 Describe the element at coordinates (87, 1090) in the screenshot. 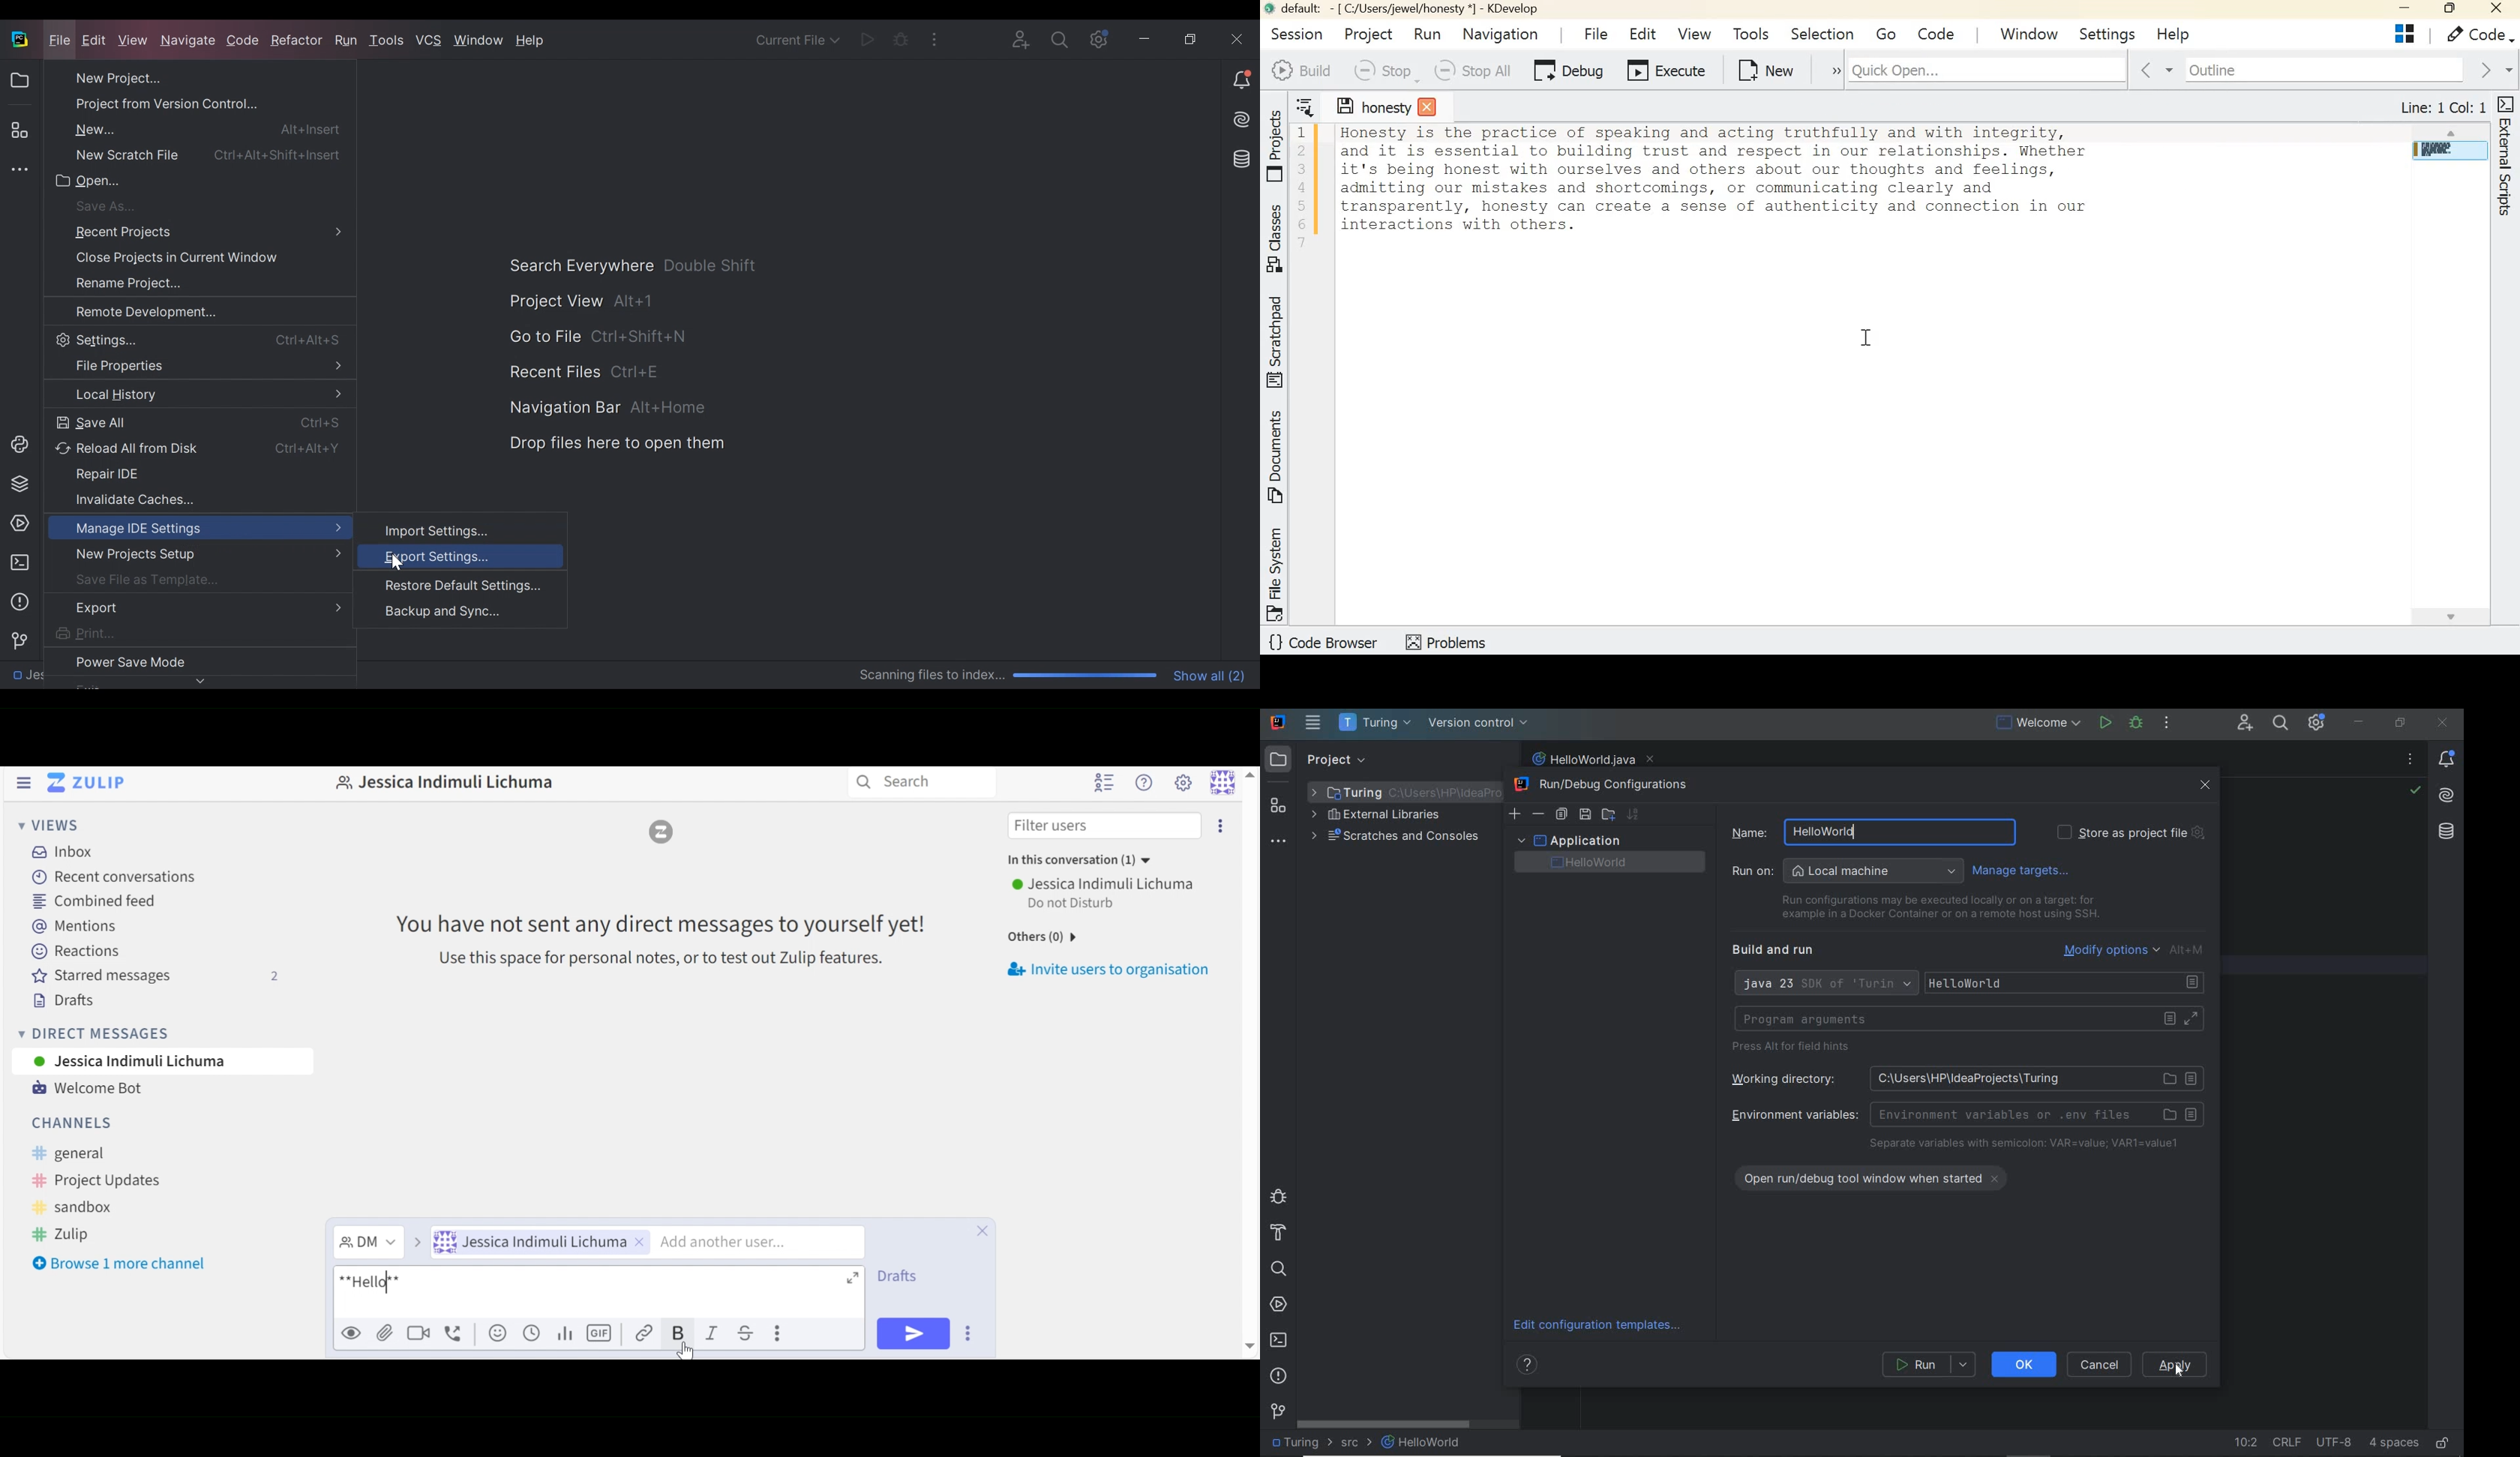

I see `Welcome Bot` at that location.